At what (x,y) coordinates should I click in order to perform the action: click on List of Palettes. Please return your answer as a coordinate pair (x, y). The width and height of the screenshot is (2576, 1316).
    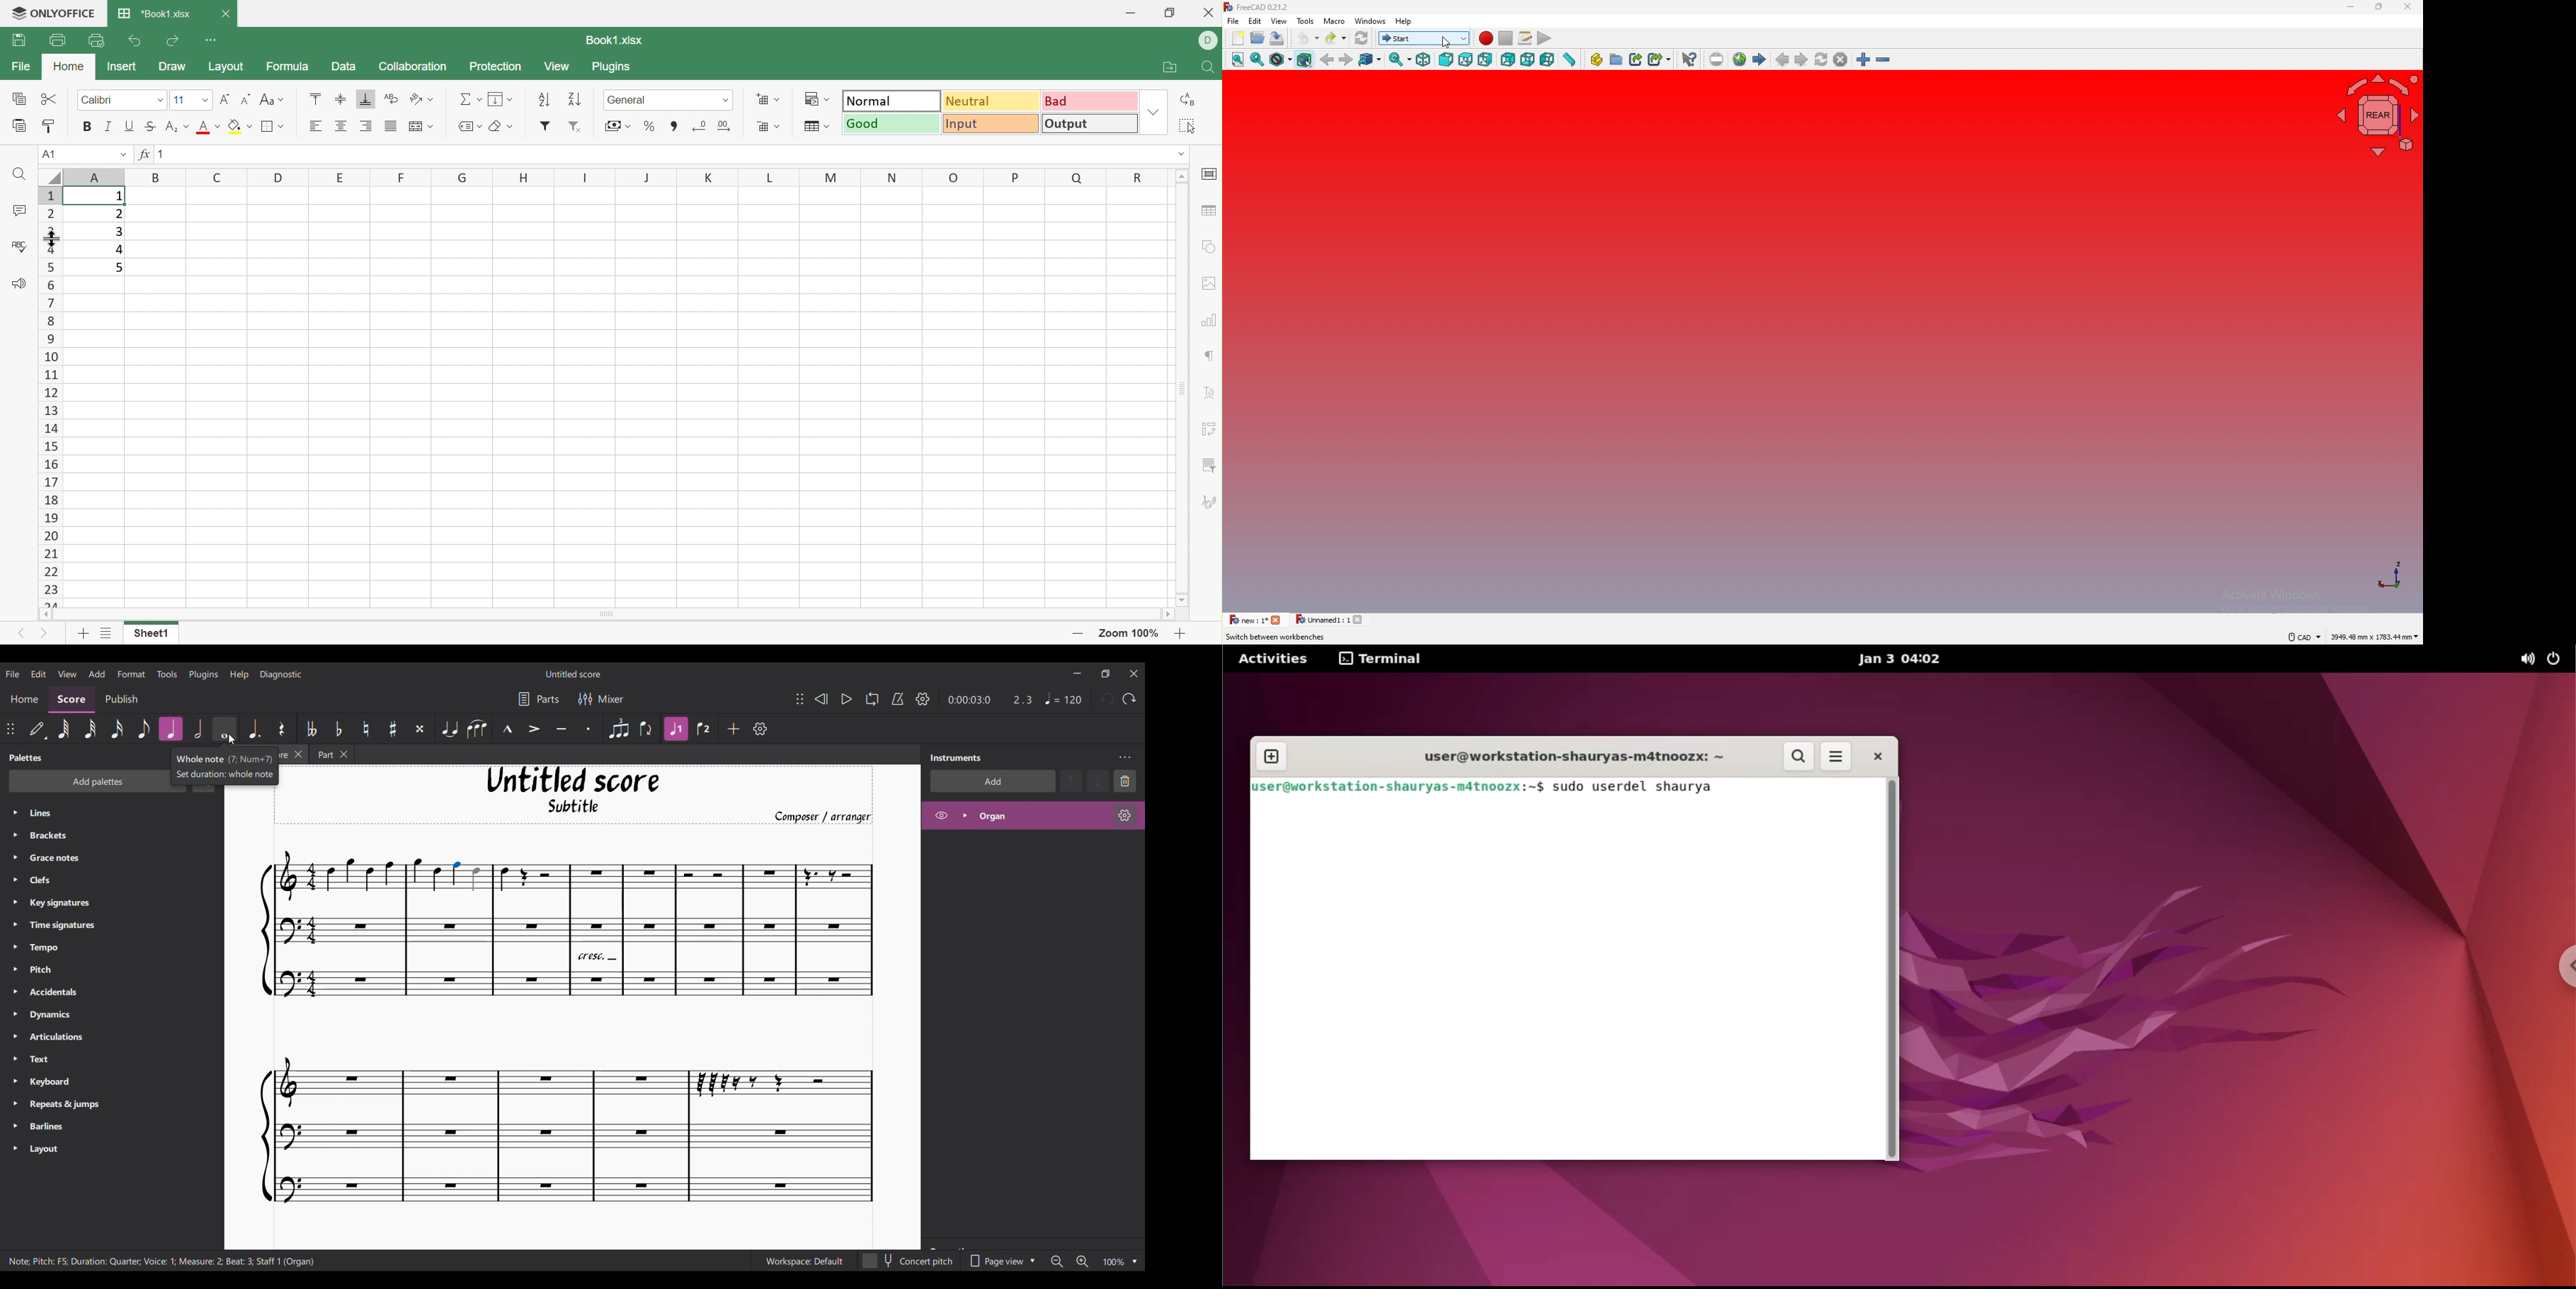
    Looking at the image, I should click on (123, 982).